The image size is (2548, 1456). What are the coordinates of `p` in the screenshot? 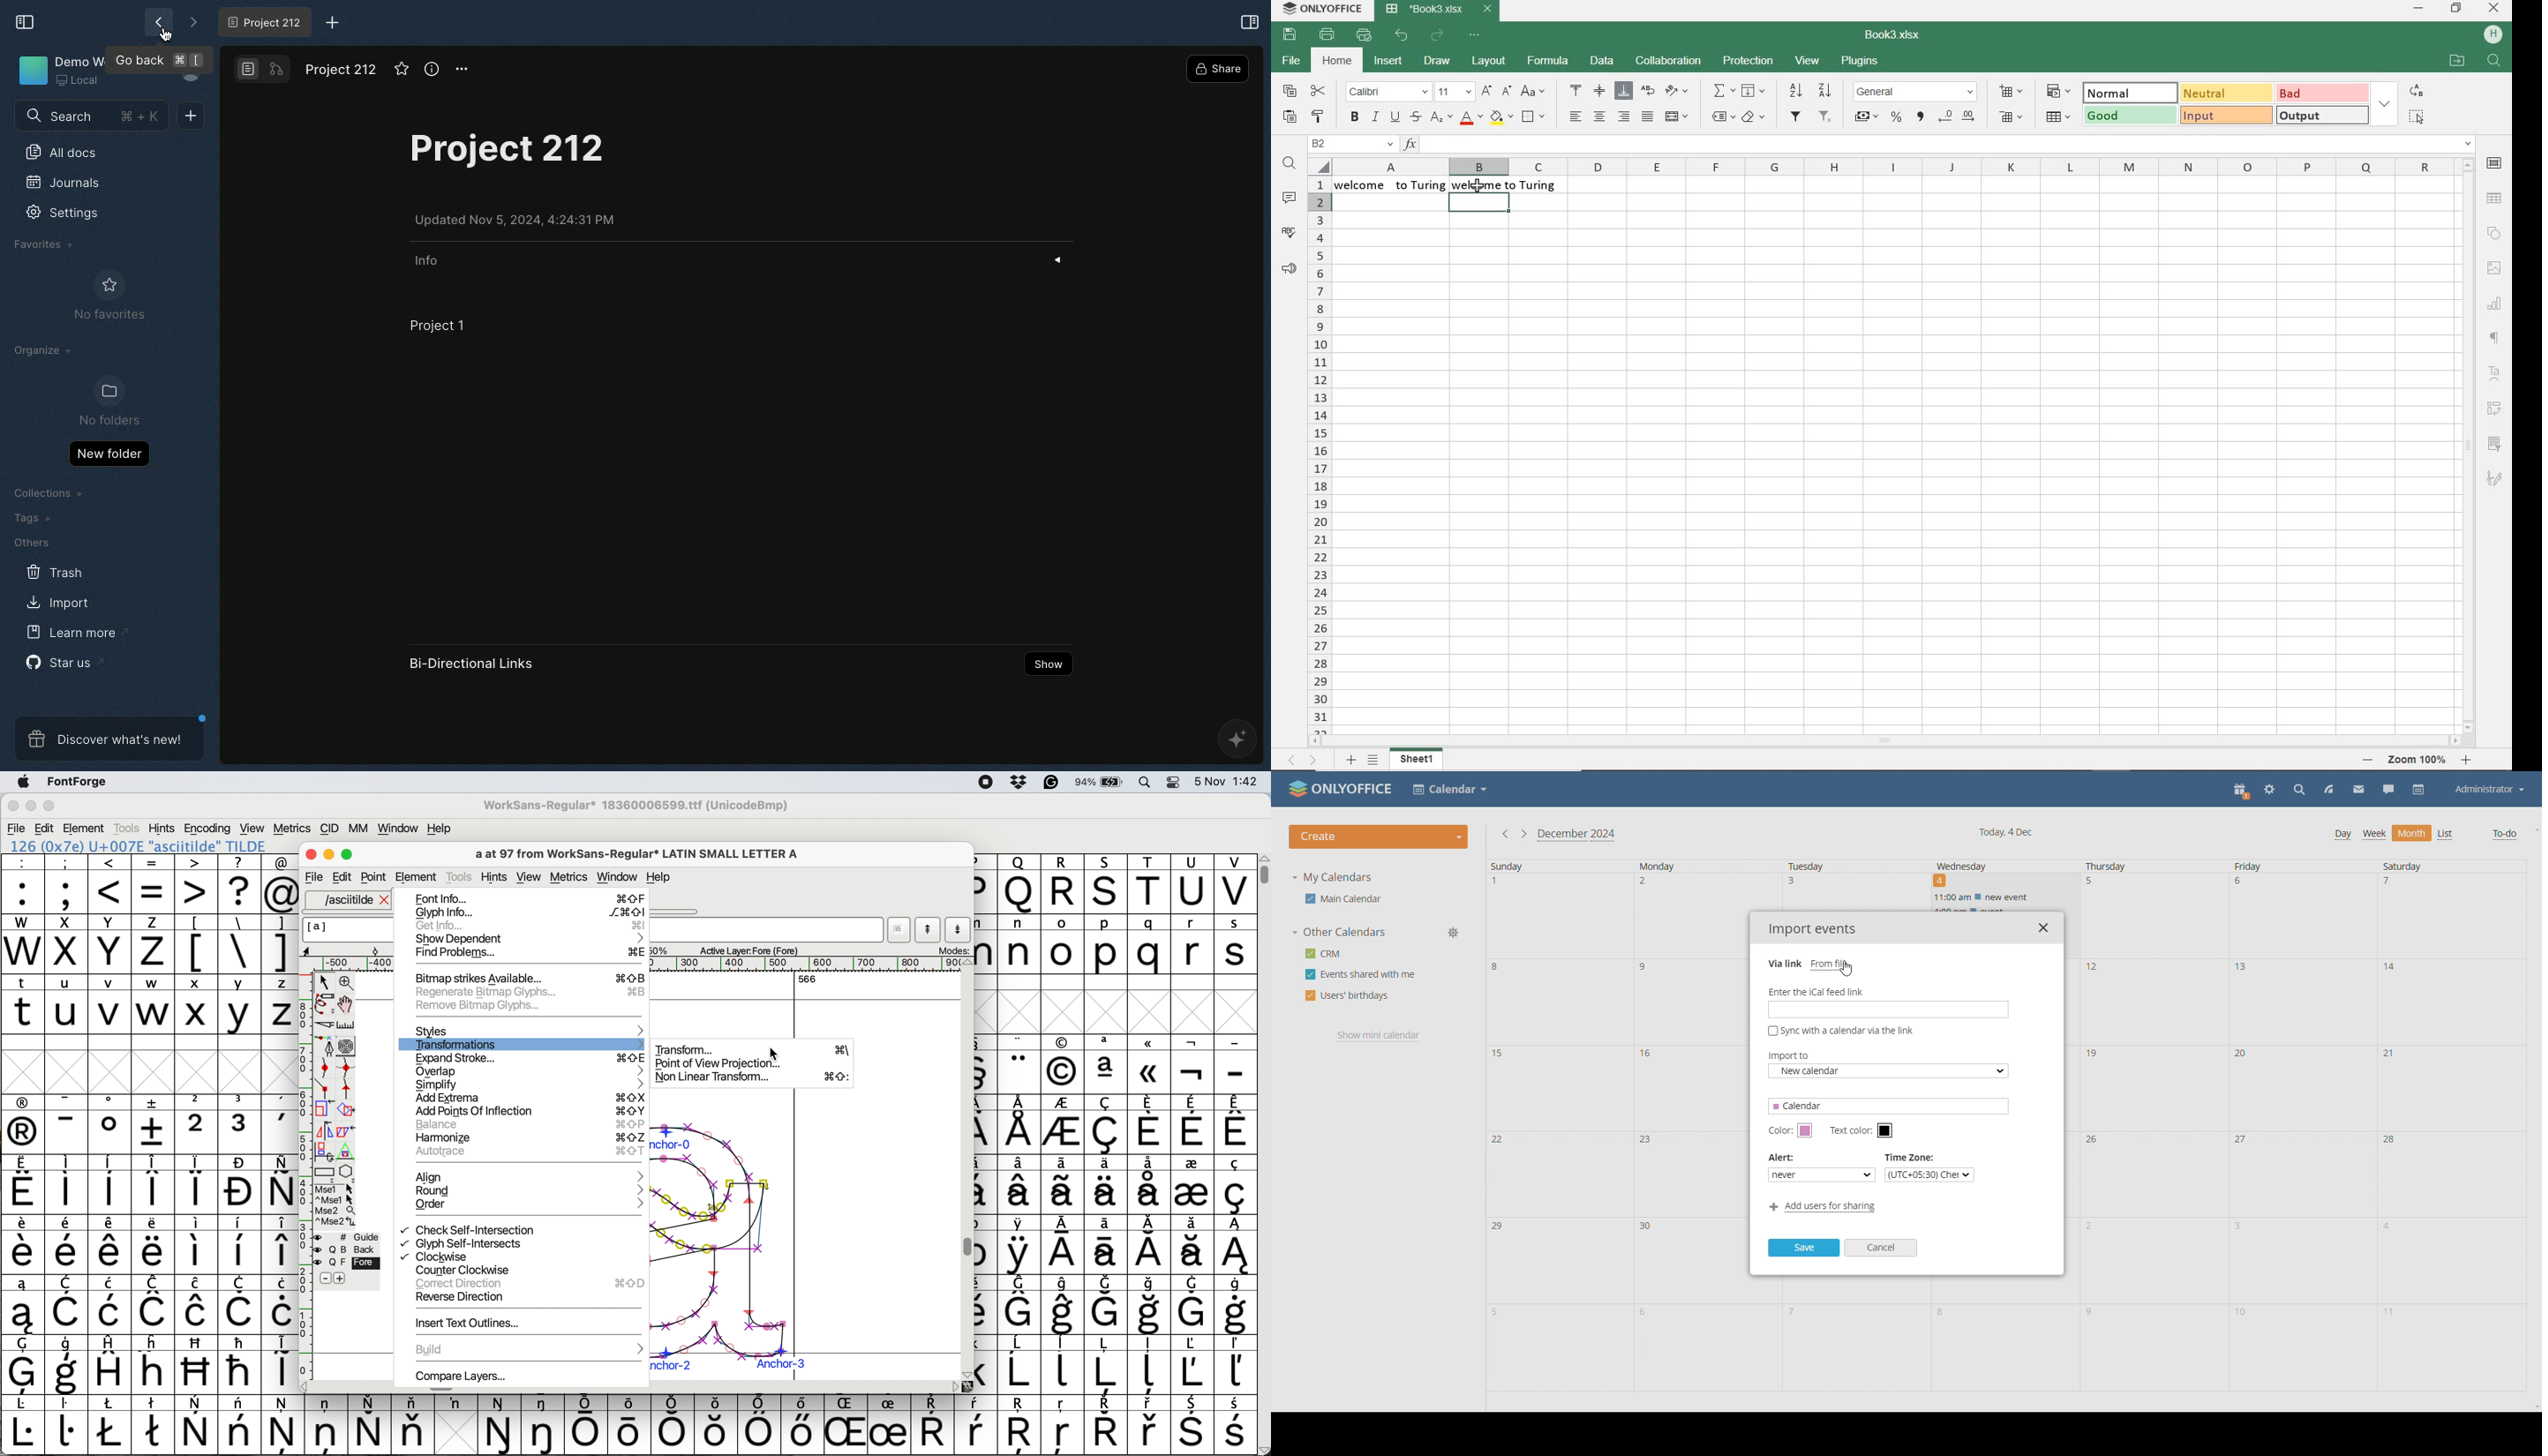 It's located at (1106, 946).